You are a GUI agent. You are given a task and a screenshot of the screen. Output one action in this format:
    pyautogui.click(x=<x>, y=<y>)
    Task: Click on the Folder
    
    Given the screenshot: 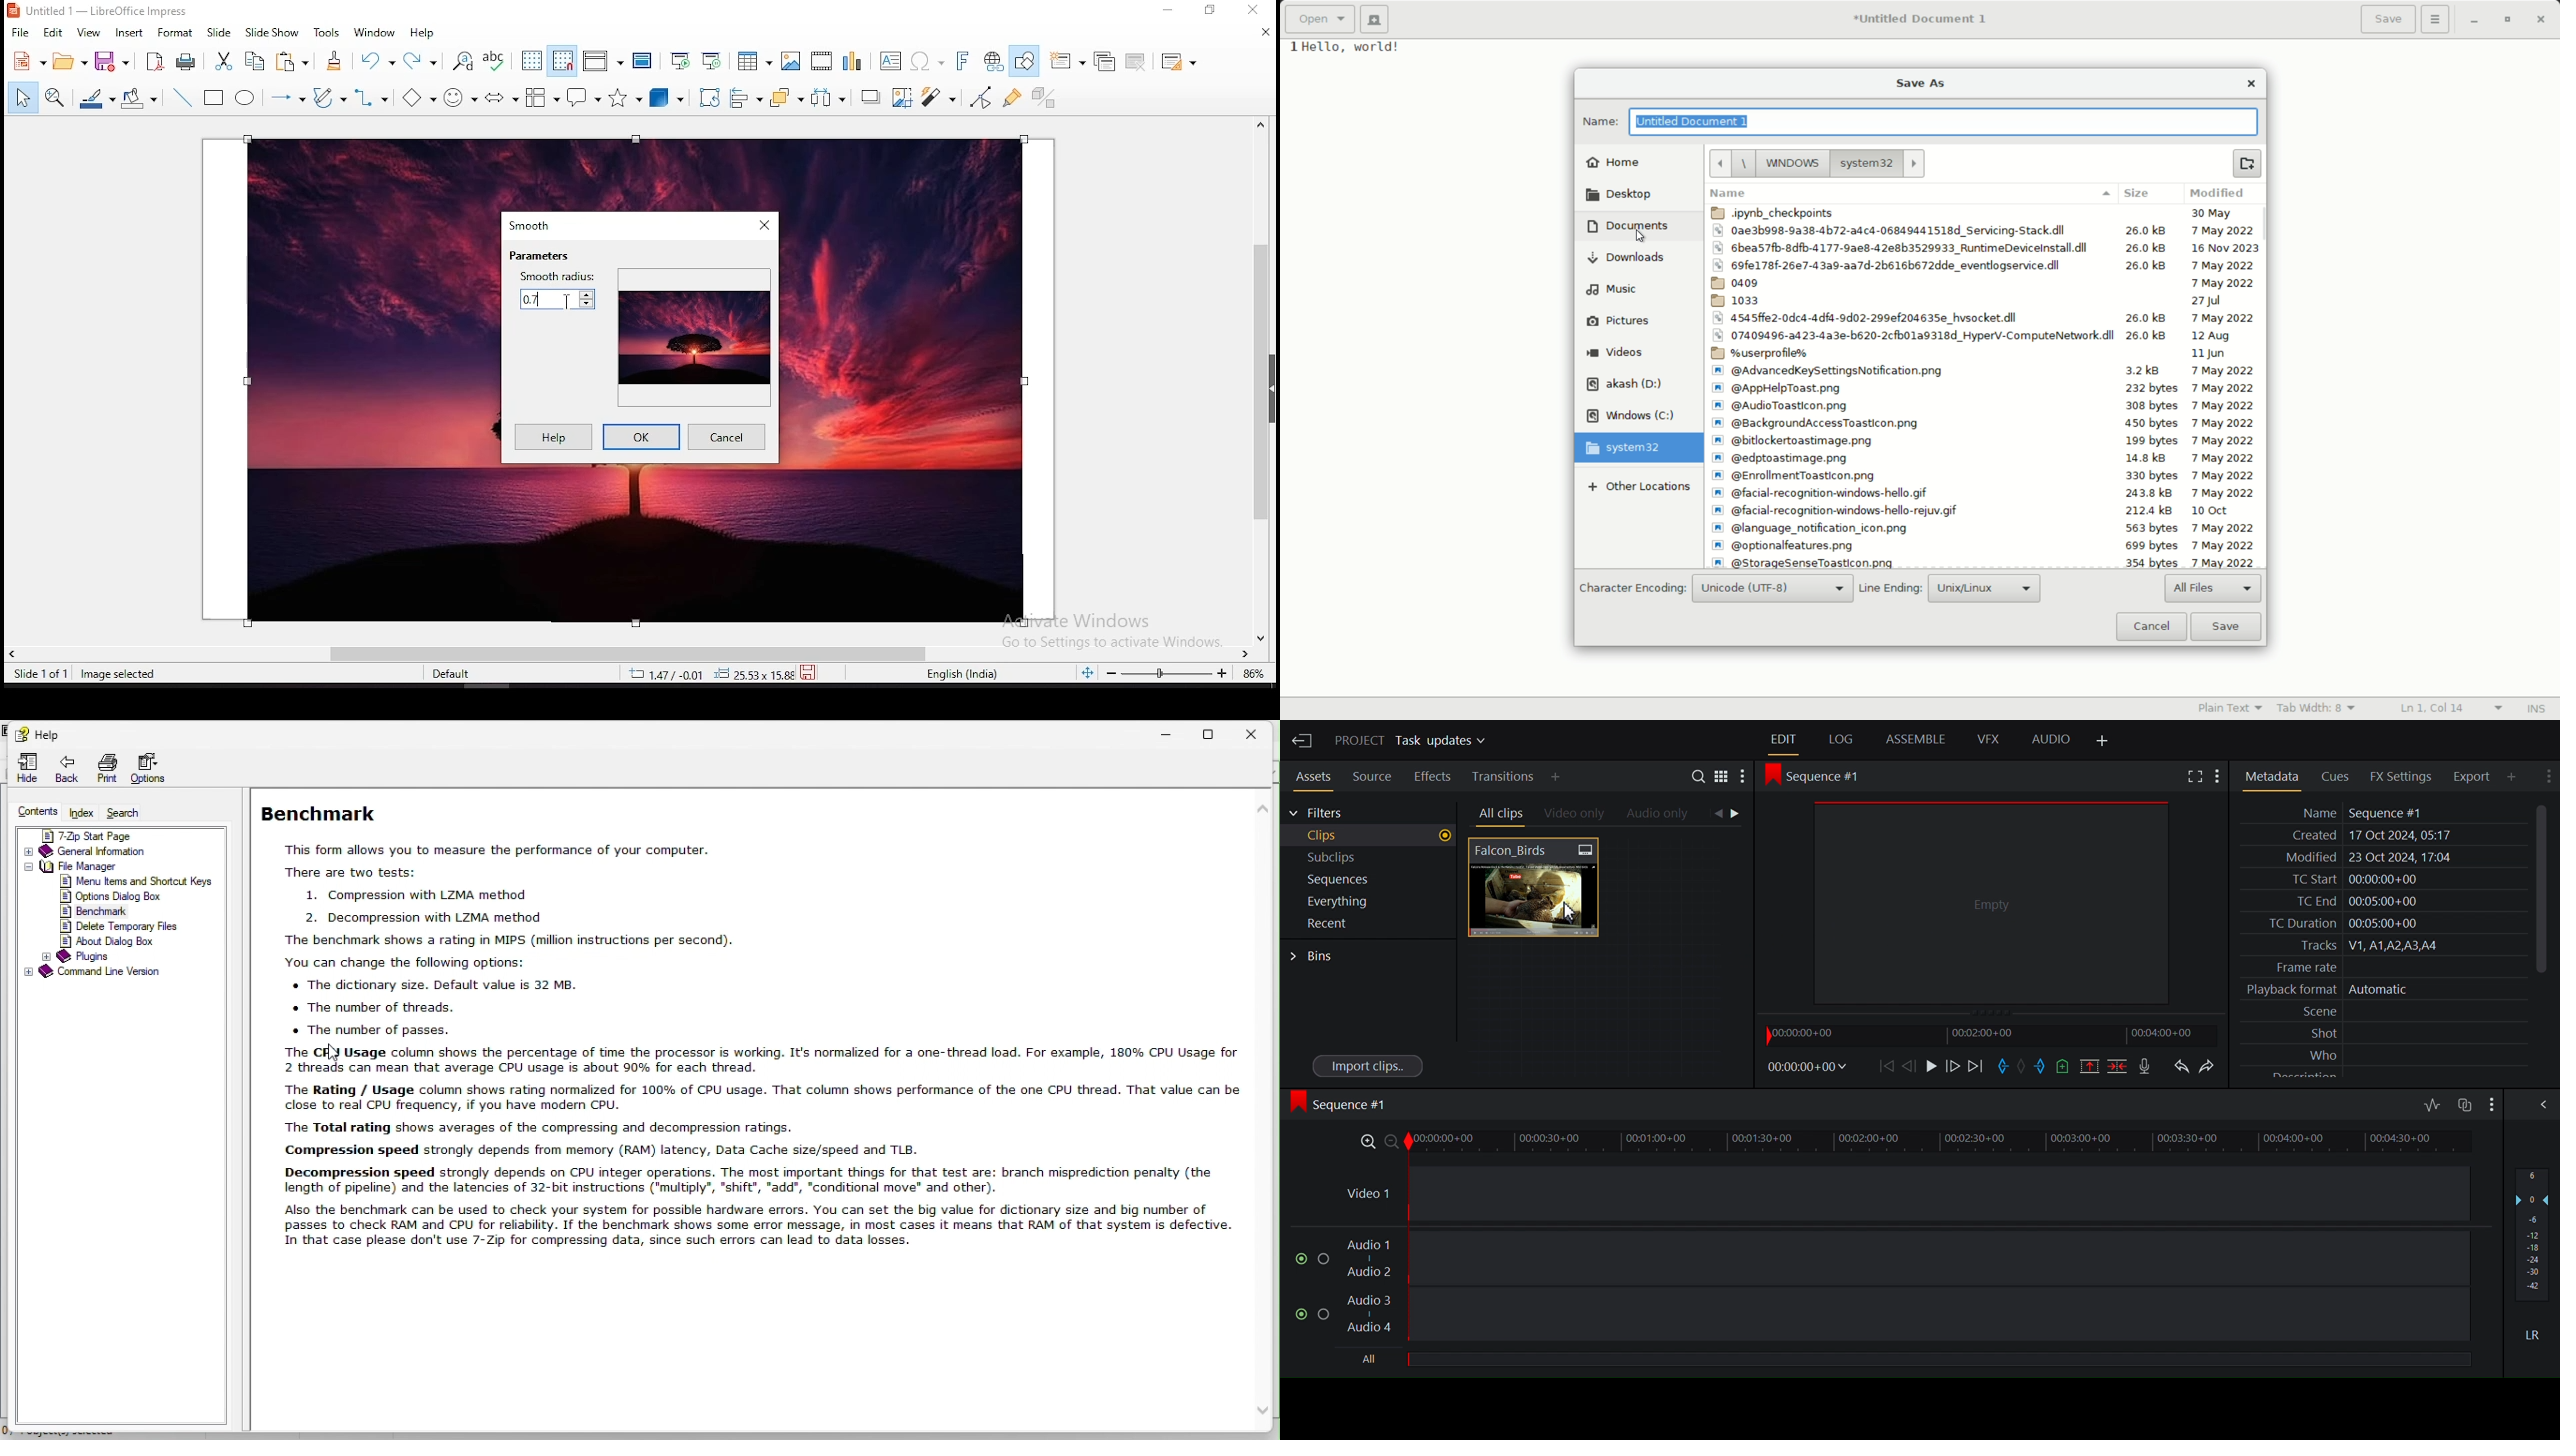 What is the action you would take?
    pyautogui.click(x=1985, y=301)
    